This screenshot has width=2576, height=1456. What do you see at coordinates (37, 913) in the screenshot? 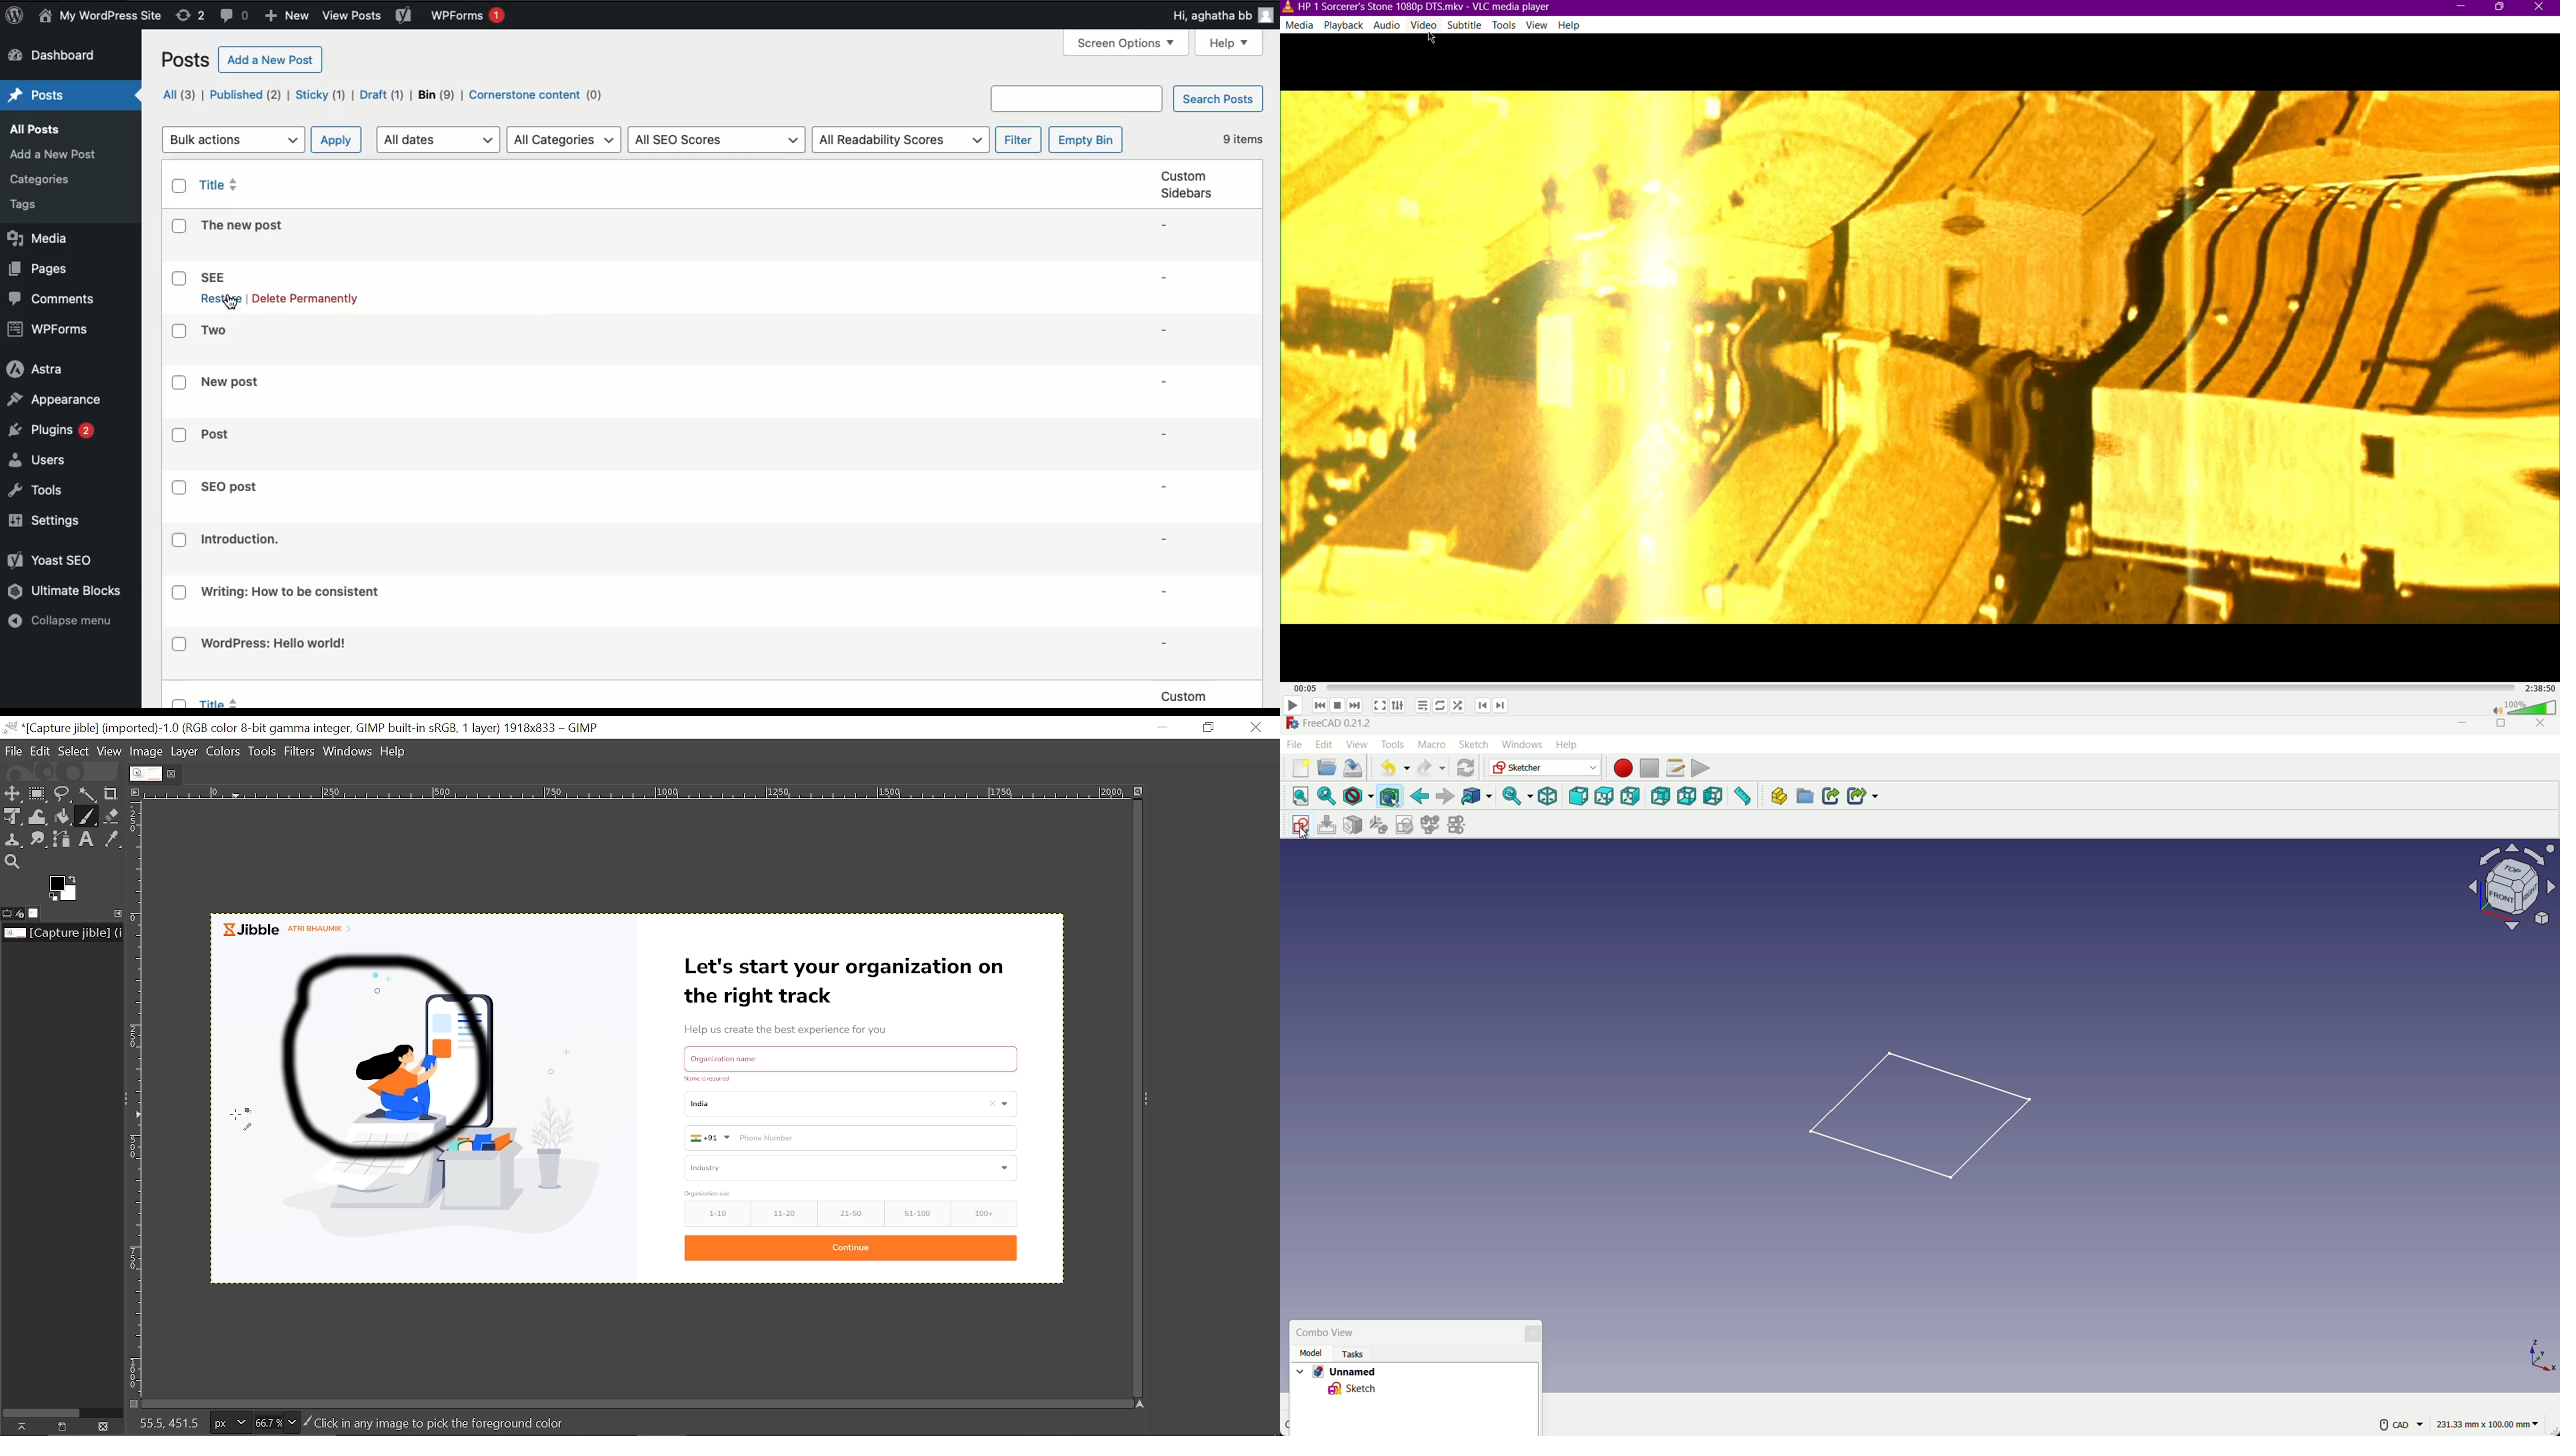
I see `Images` at bounding box center [37, 913].